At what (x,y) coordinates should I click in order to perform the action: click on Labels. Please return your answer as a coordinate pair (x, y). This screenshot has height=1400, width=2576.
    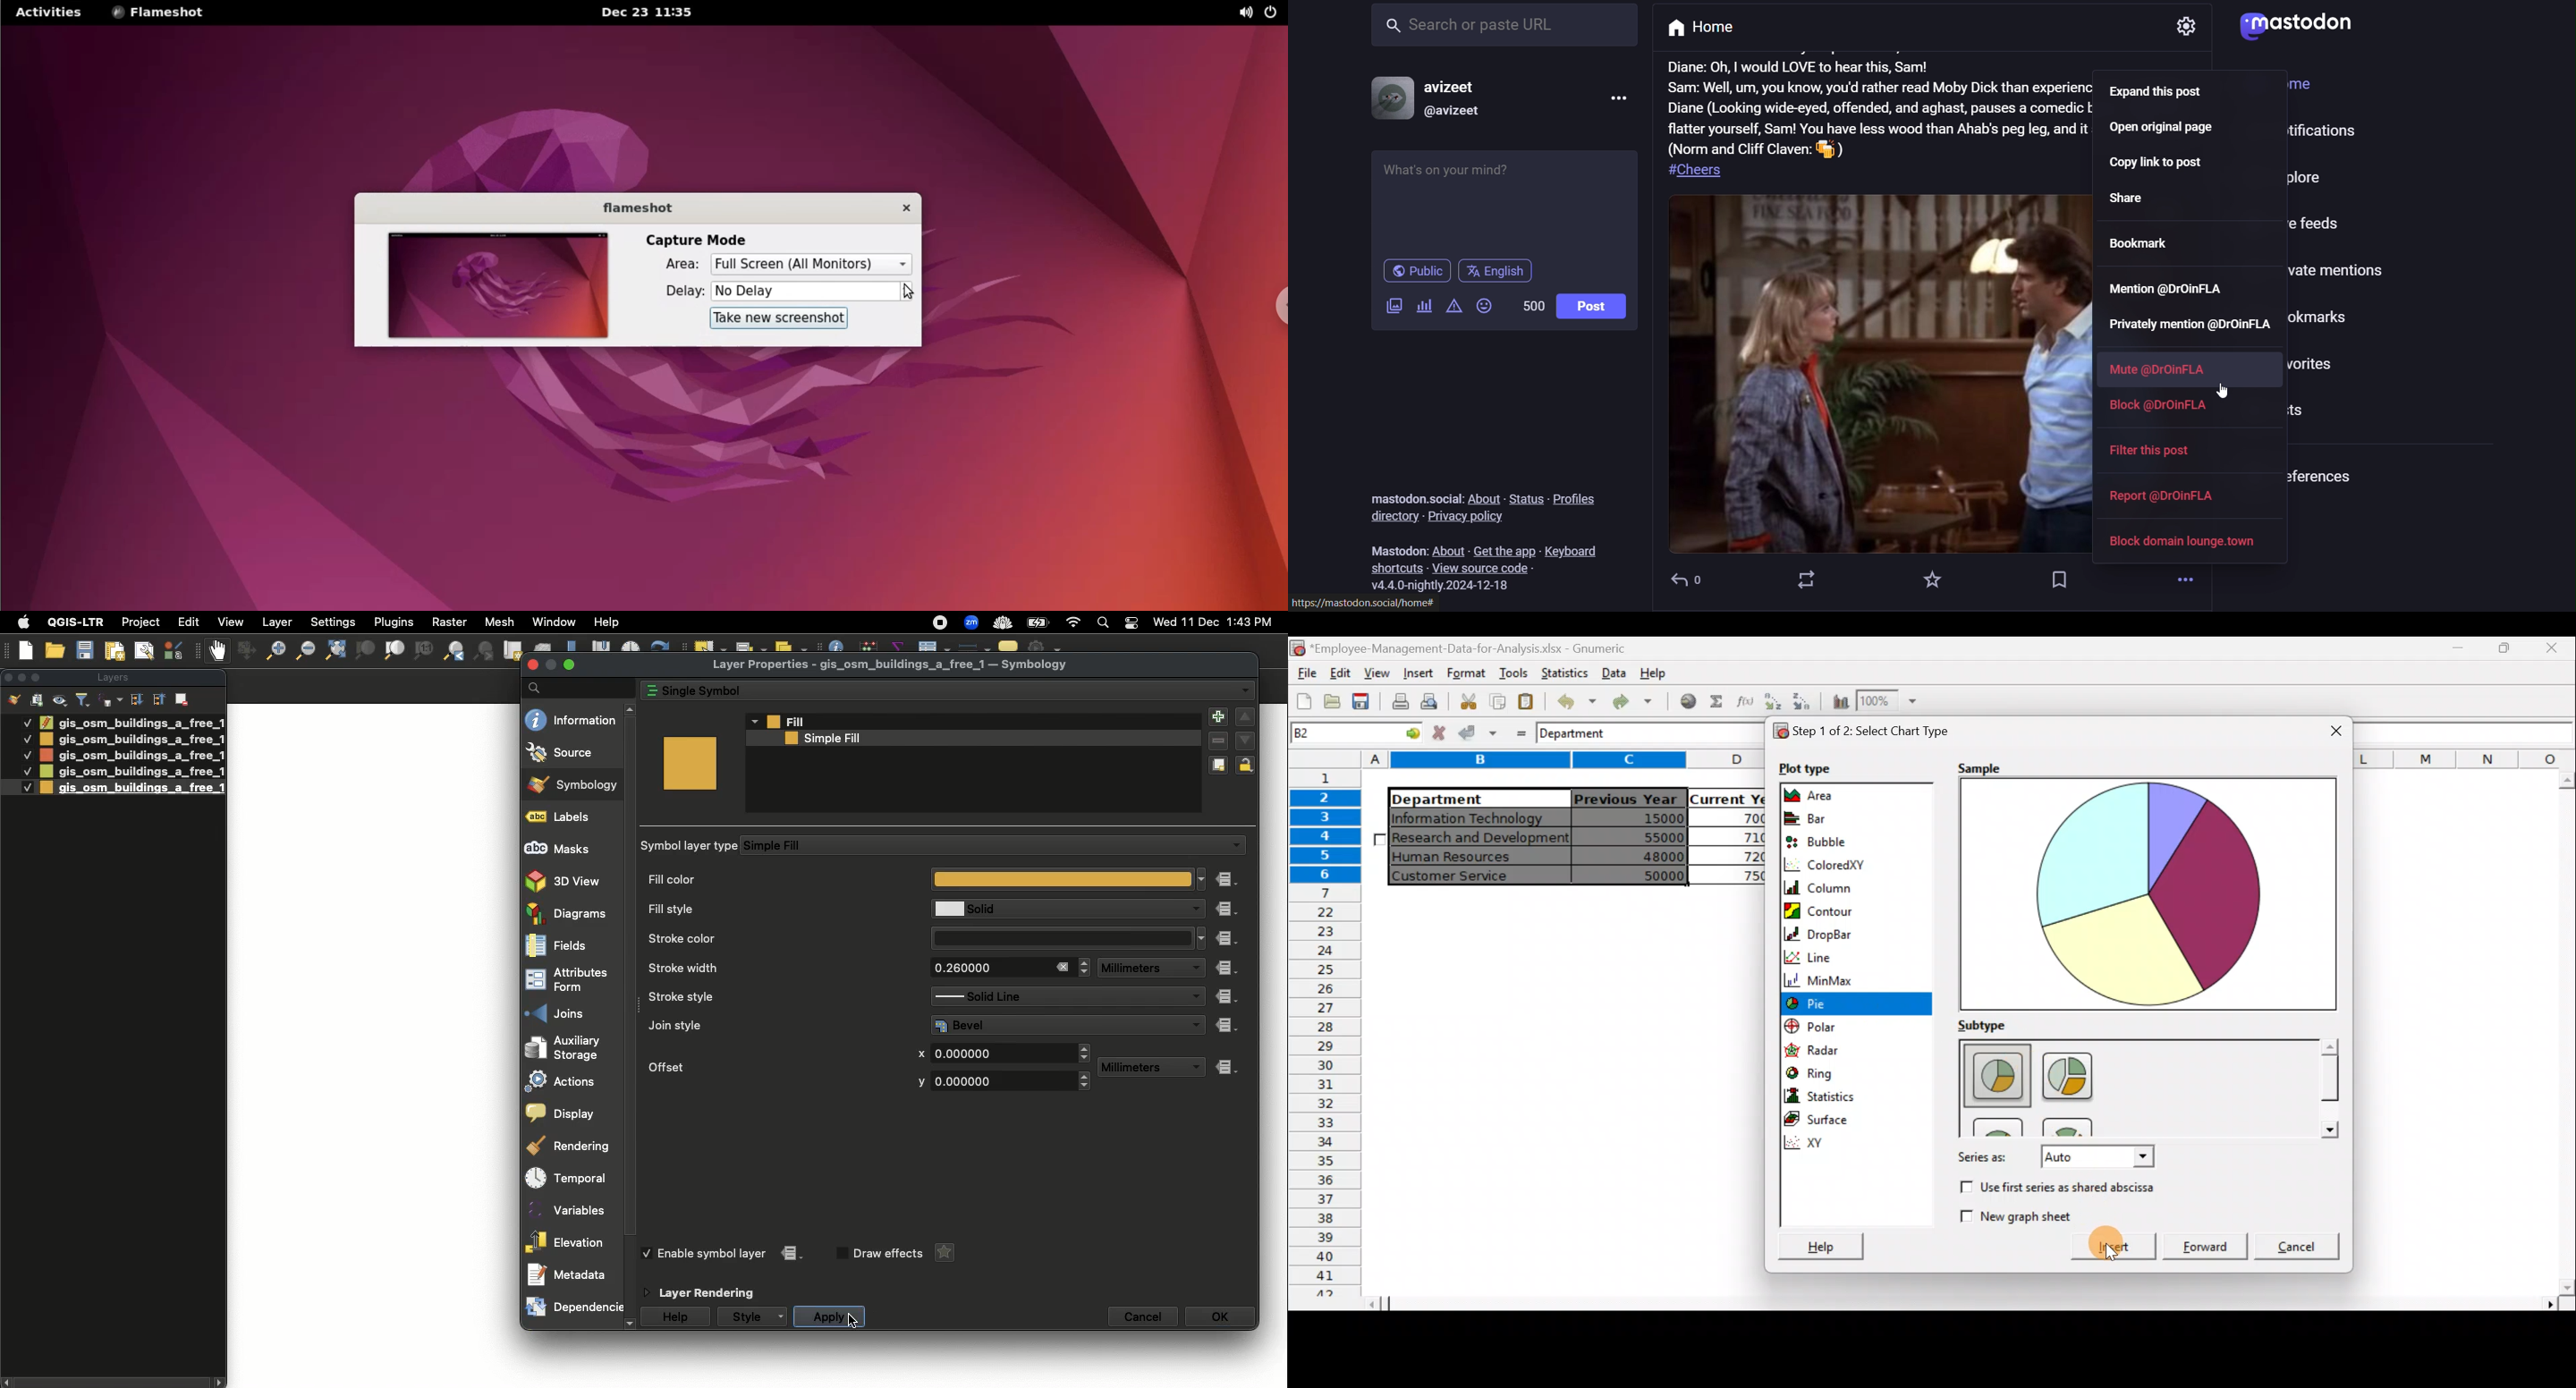
    Looking at the image, I should click on (571, 817).